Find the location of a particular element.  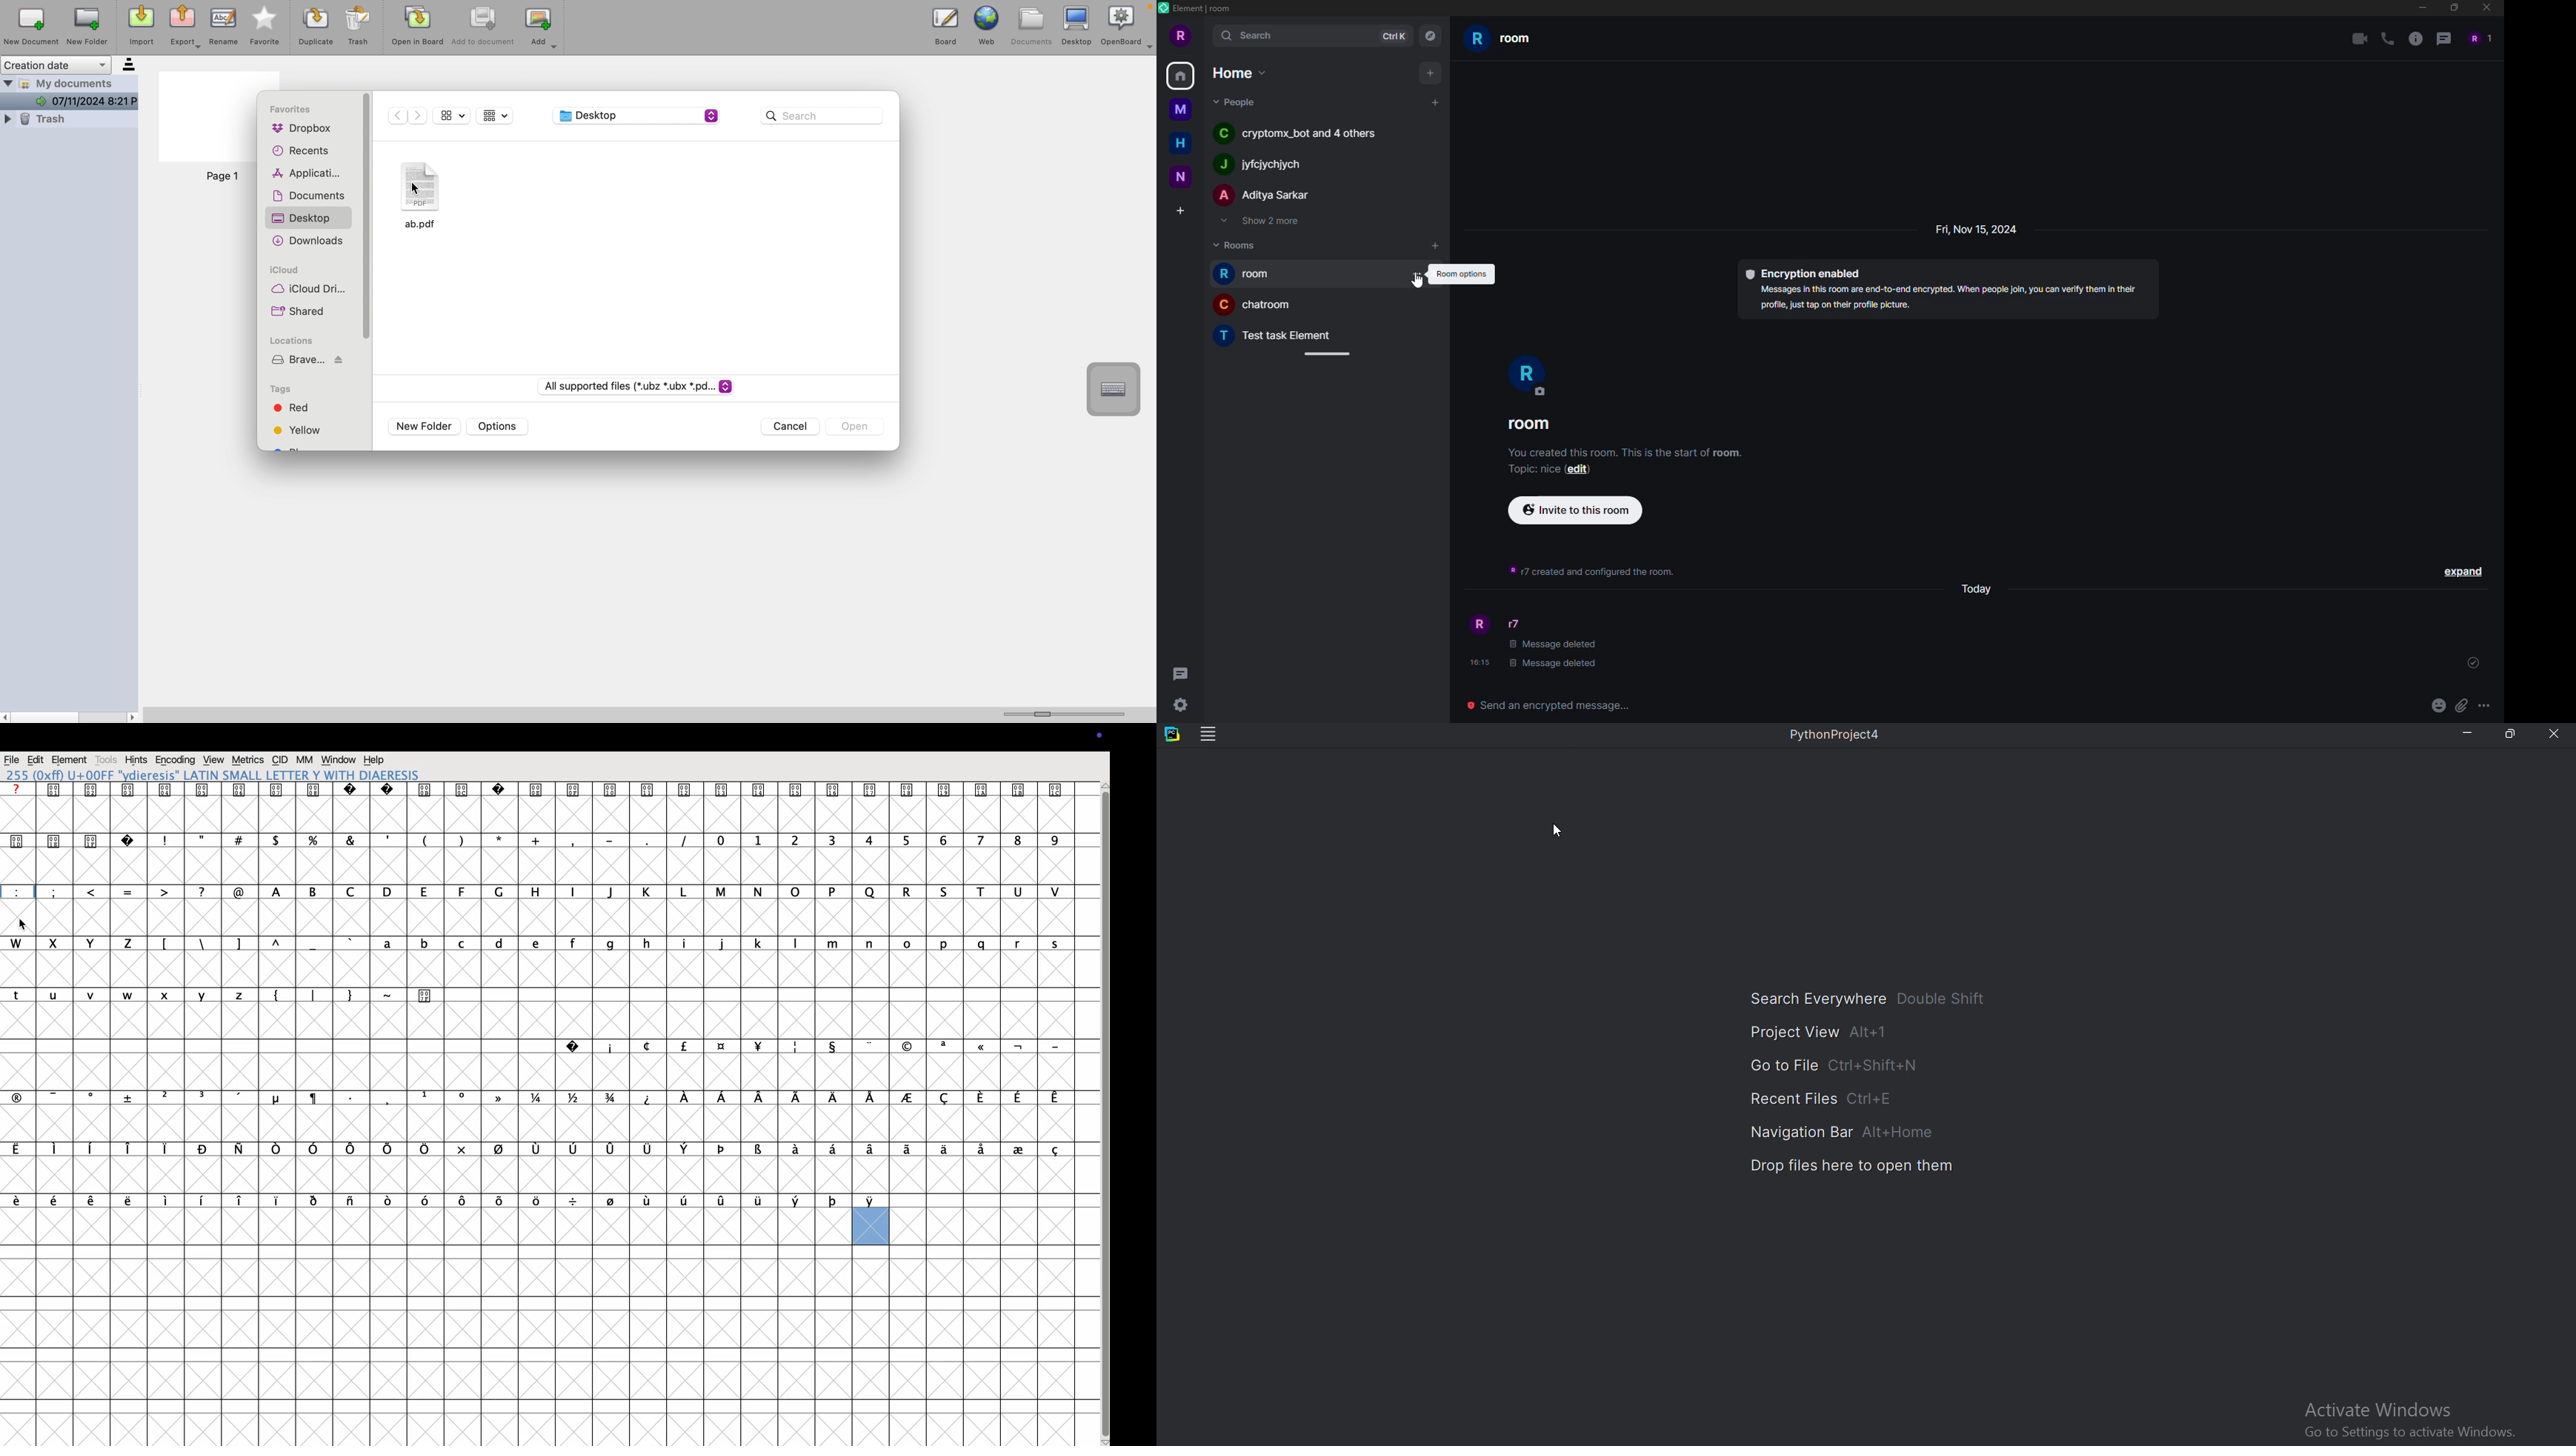

rooms is located at coordinates (1239, 245).